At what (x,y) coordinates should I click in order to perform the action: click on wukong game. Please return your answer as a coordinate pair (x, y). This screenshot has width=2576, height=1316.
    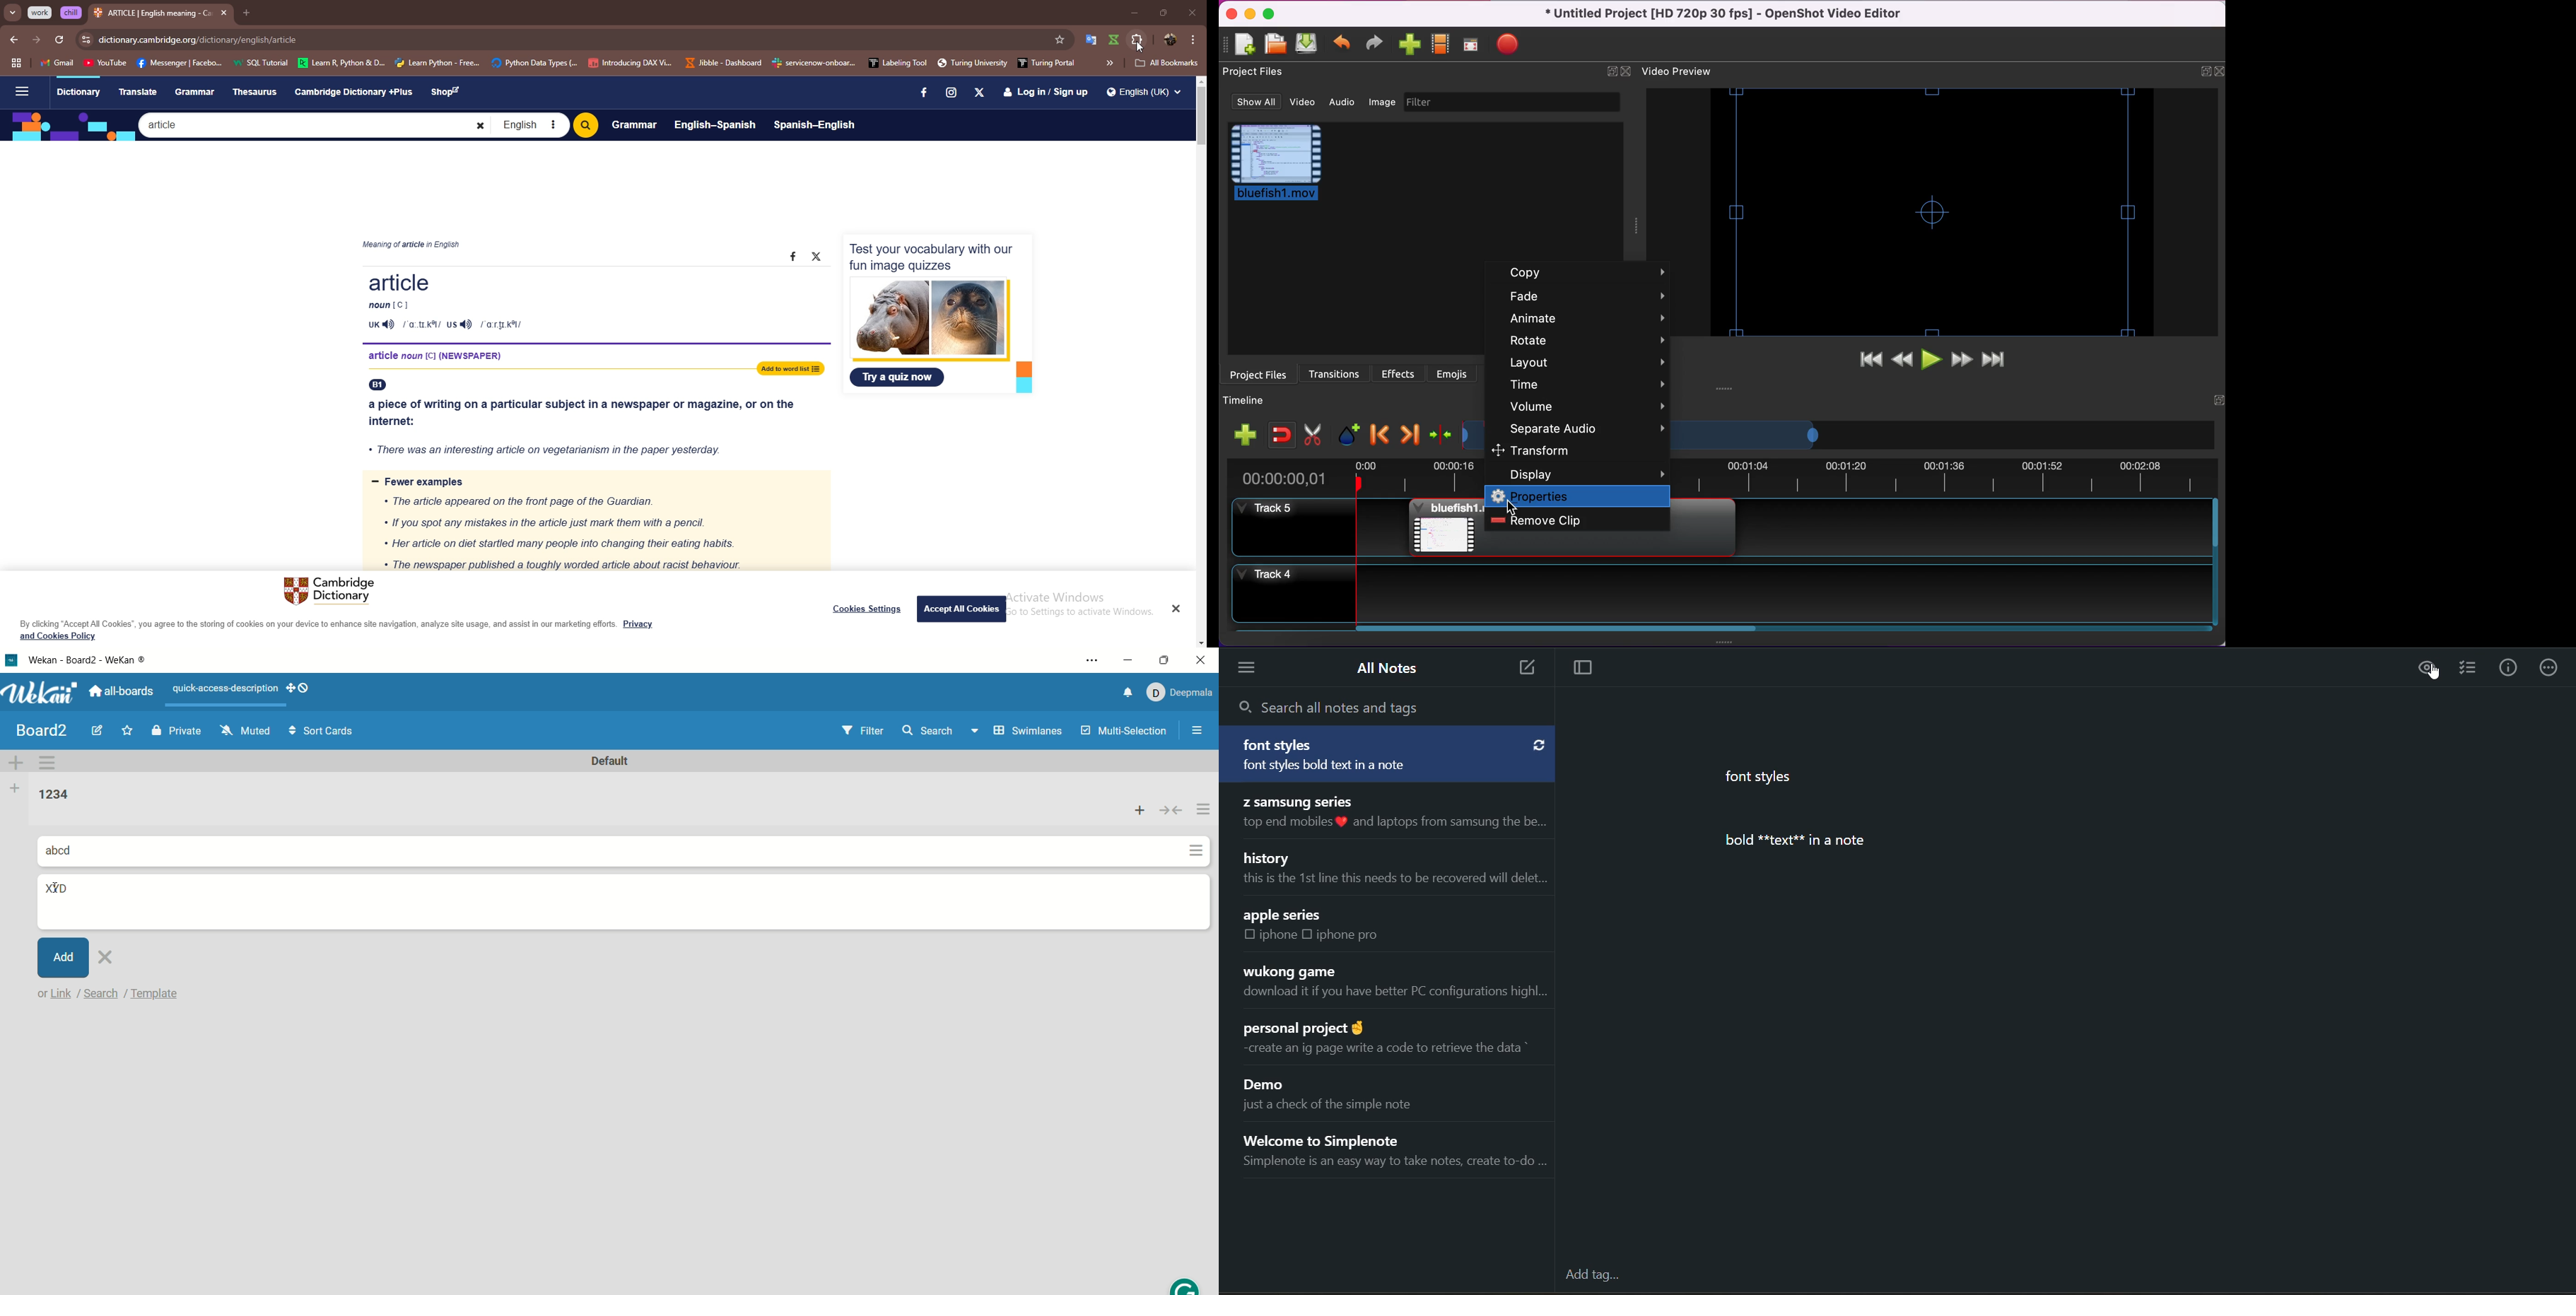
    Looking at the image, I should click on (1288, 972).